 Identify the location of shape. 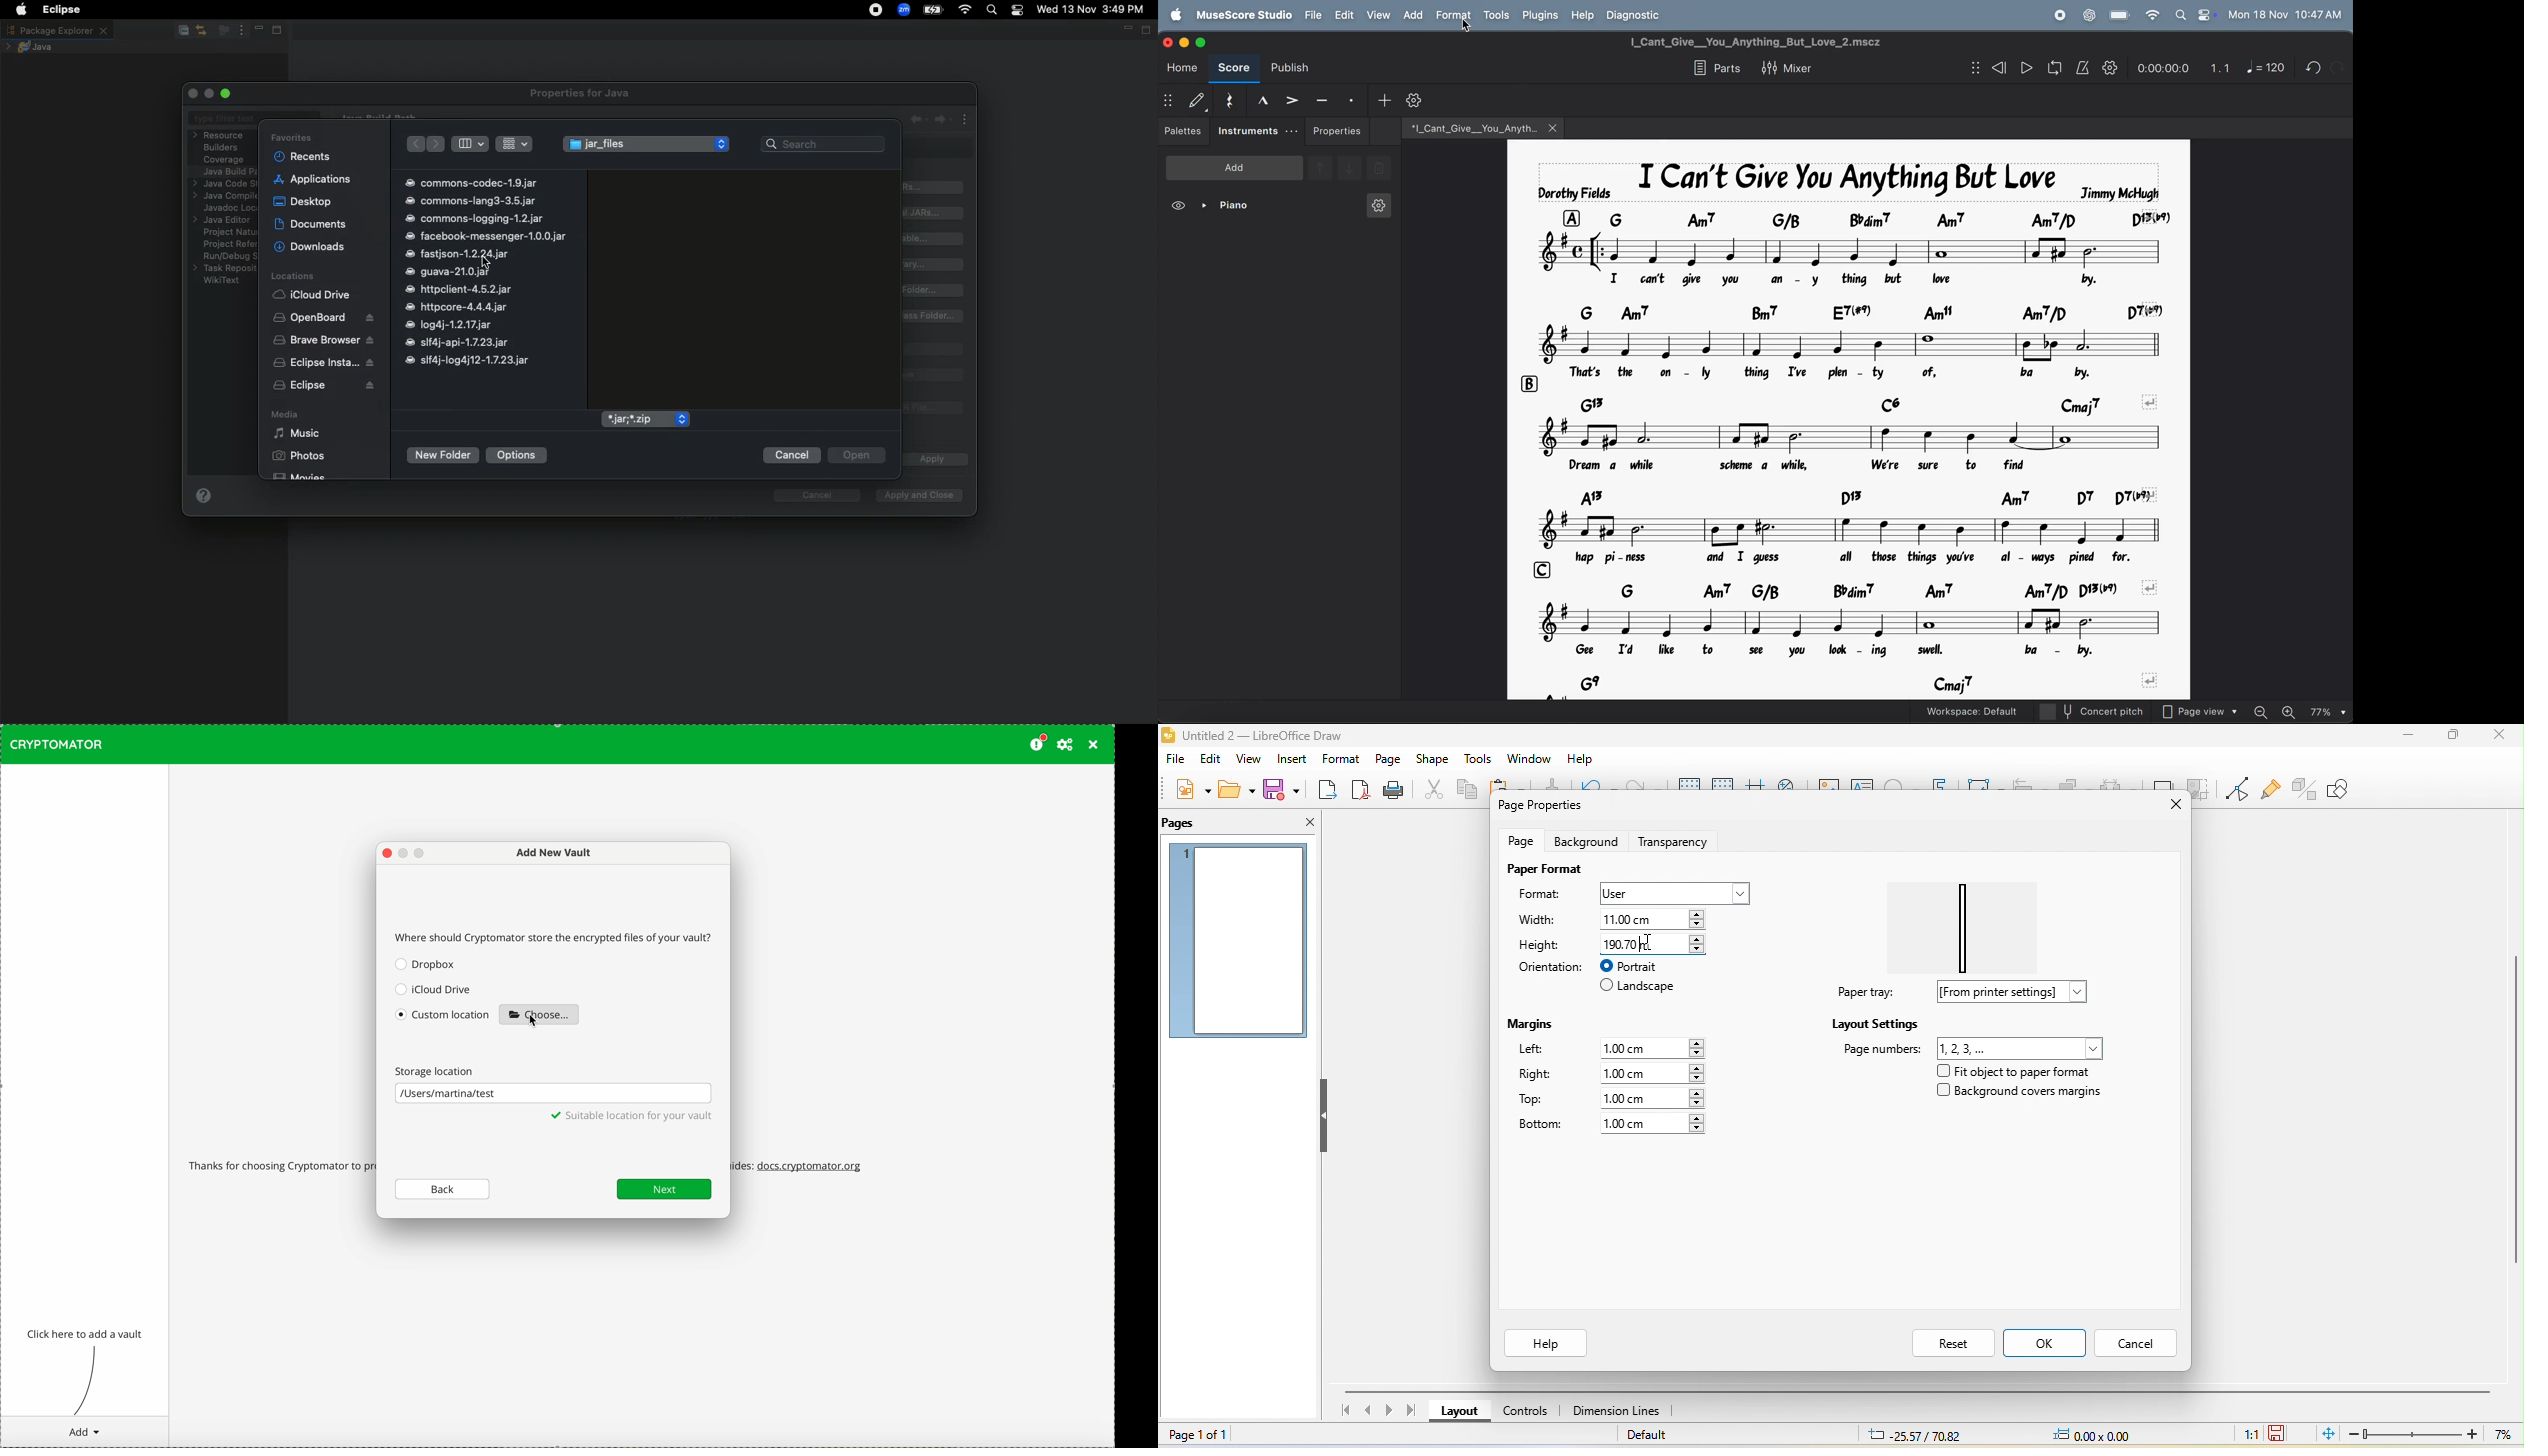
(1433, 760).